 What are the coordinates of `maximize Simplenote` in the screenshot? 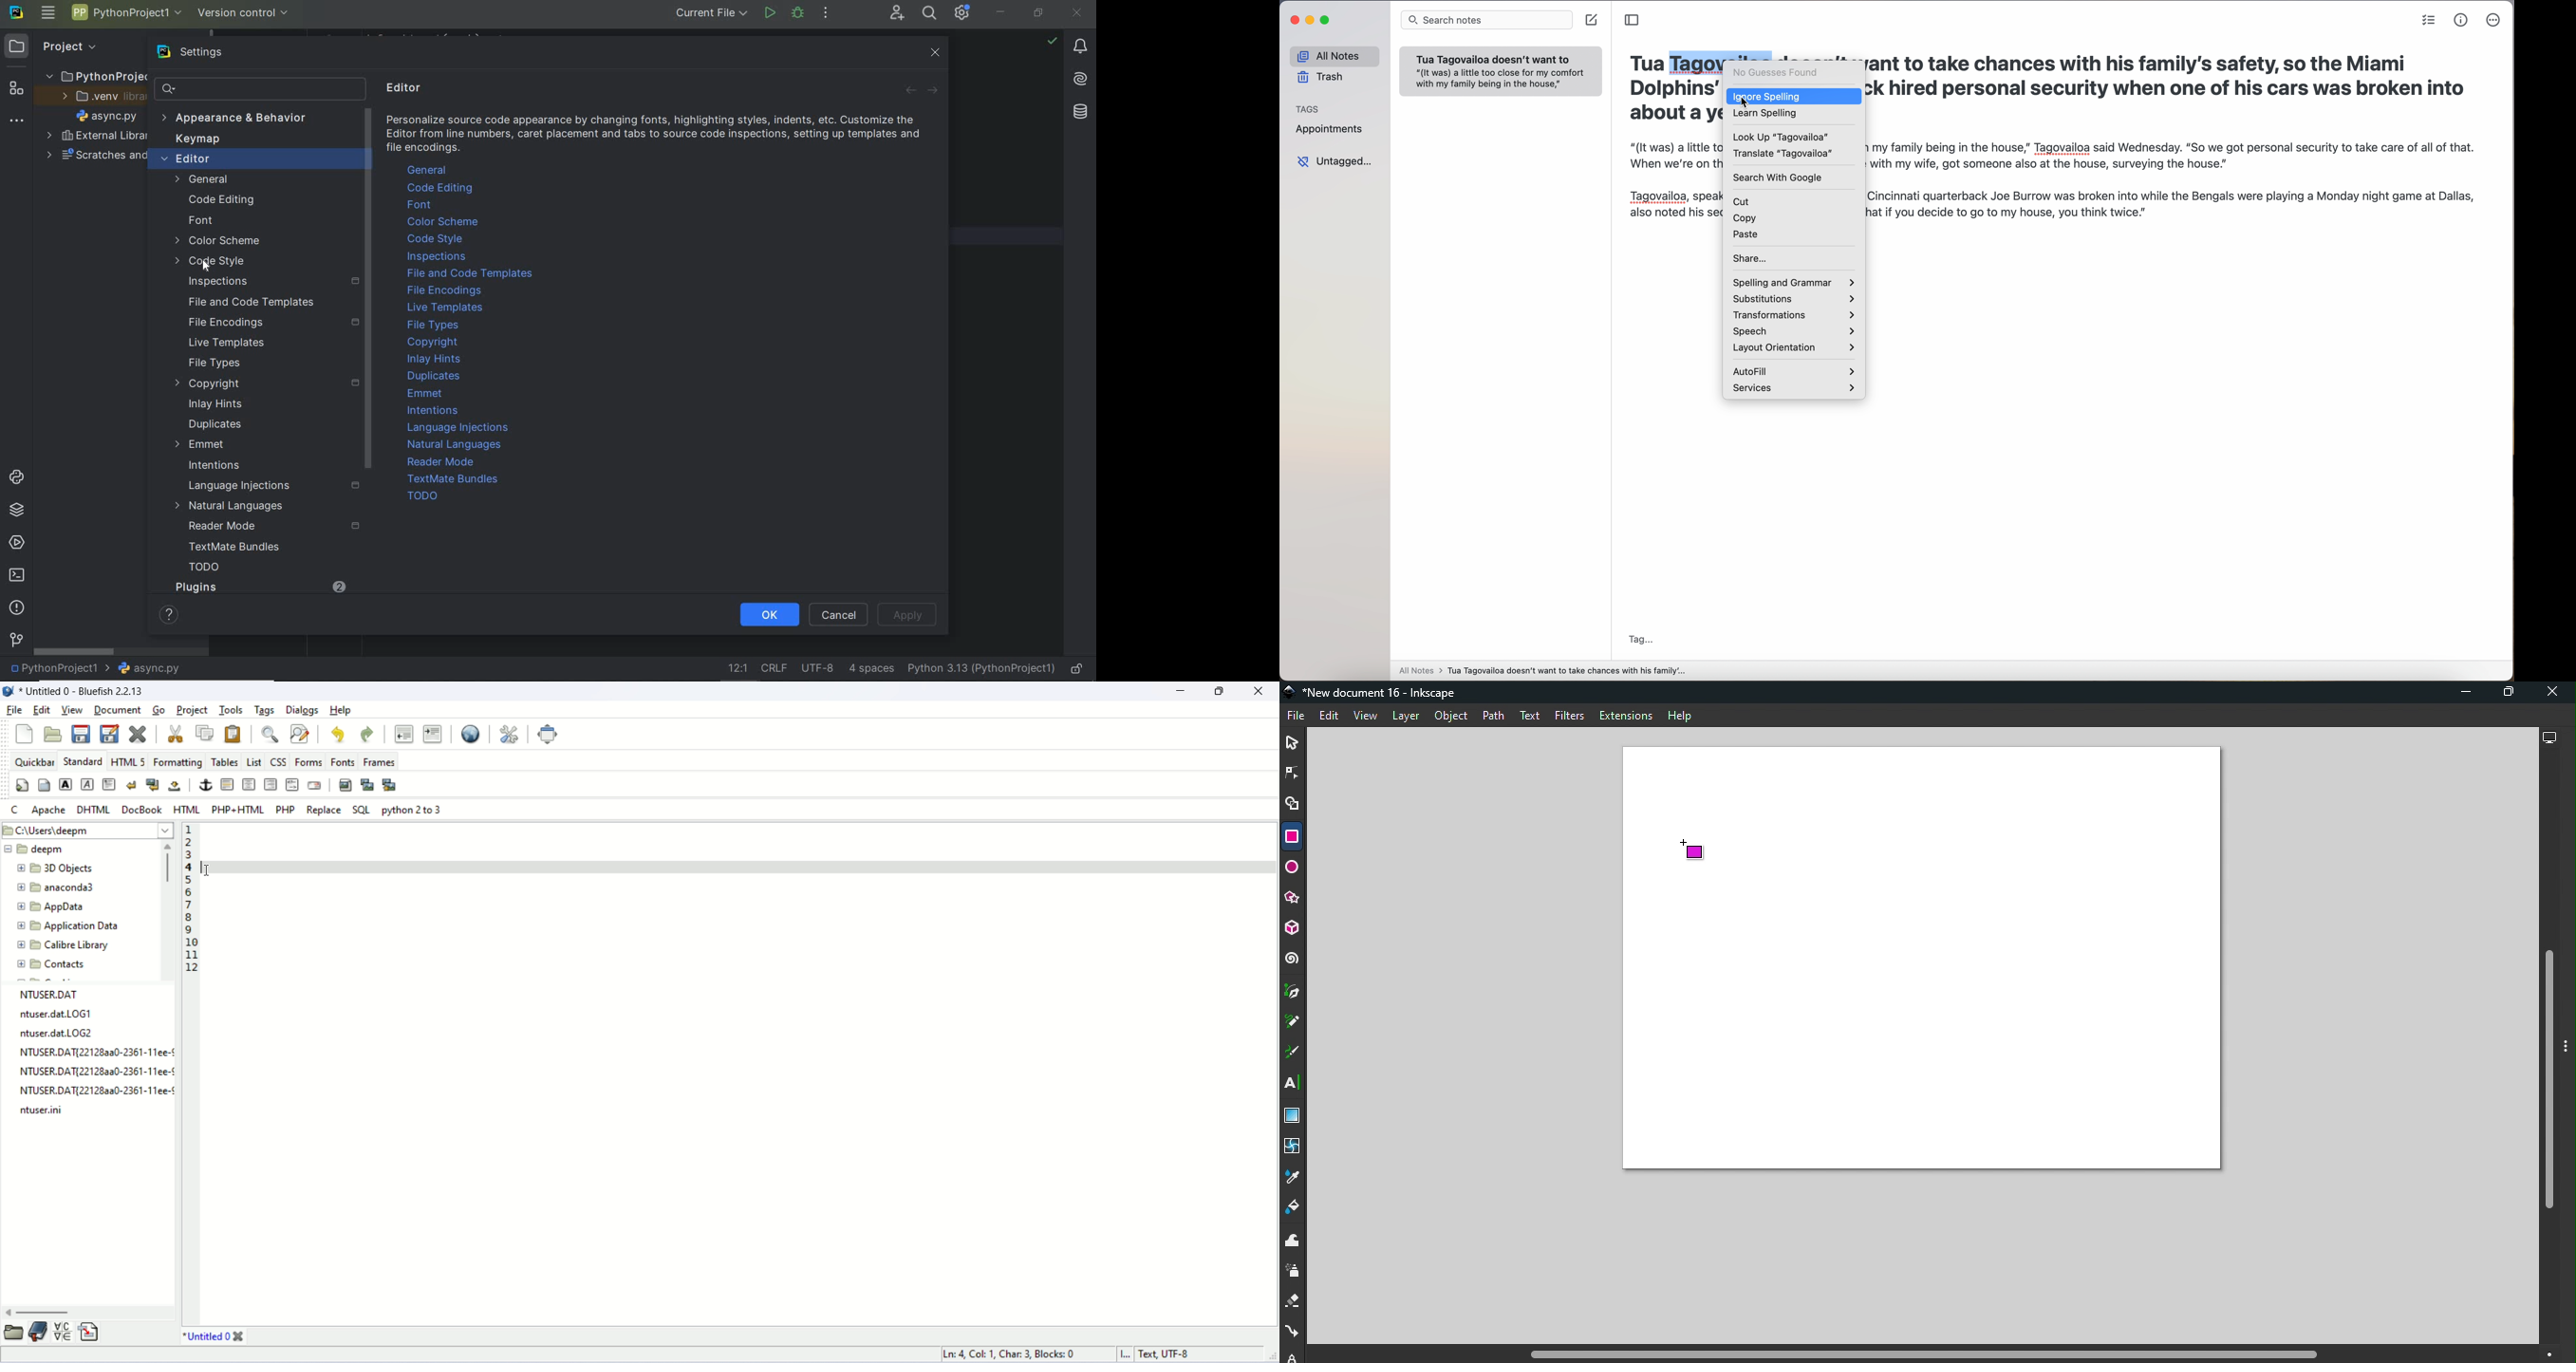 It's located at (1327, 20).